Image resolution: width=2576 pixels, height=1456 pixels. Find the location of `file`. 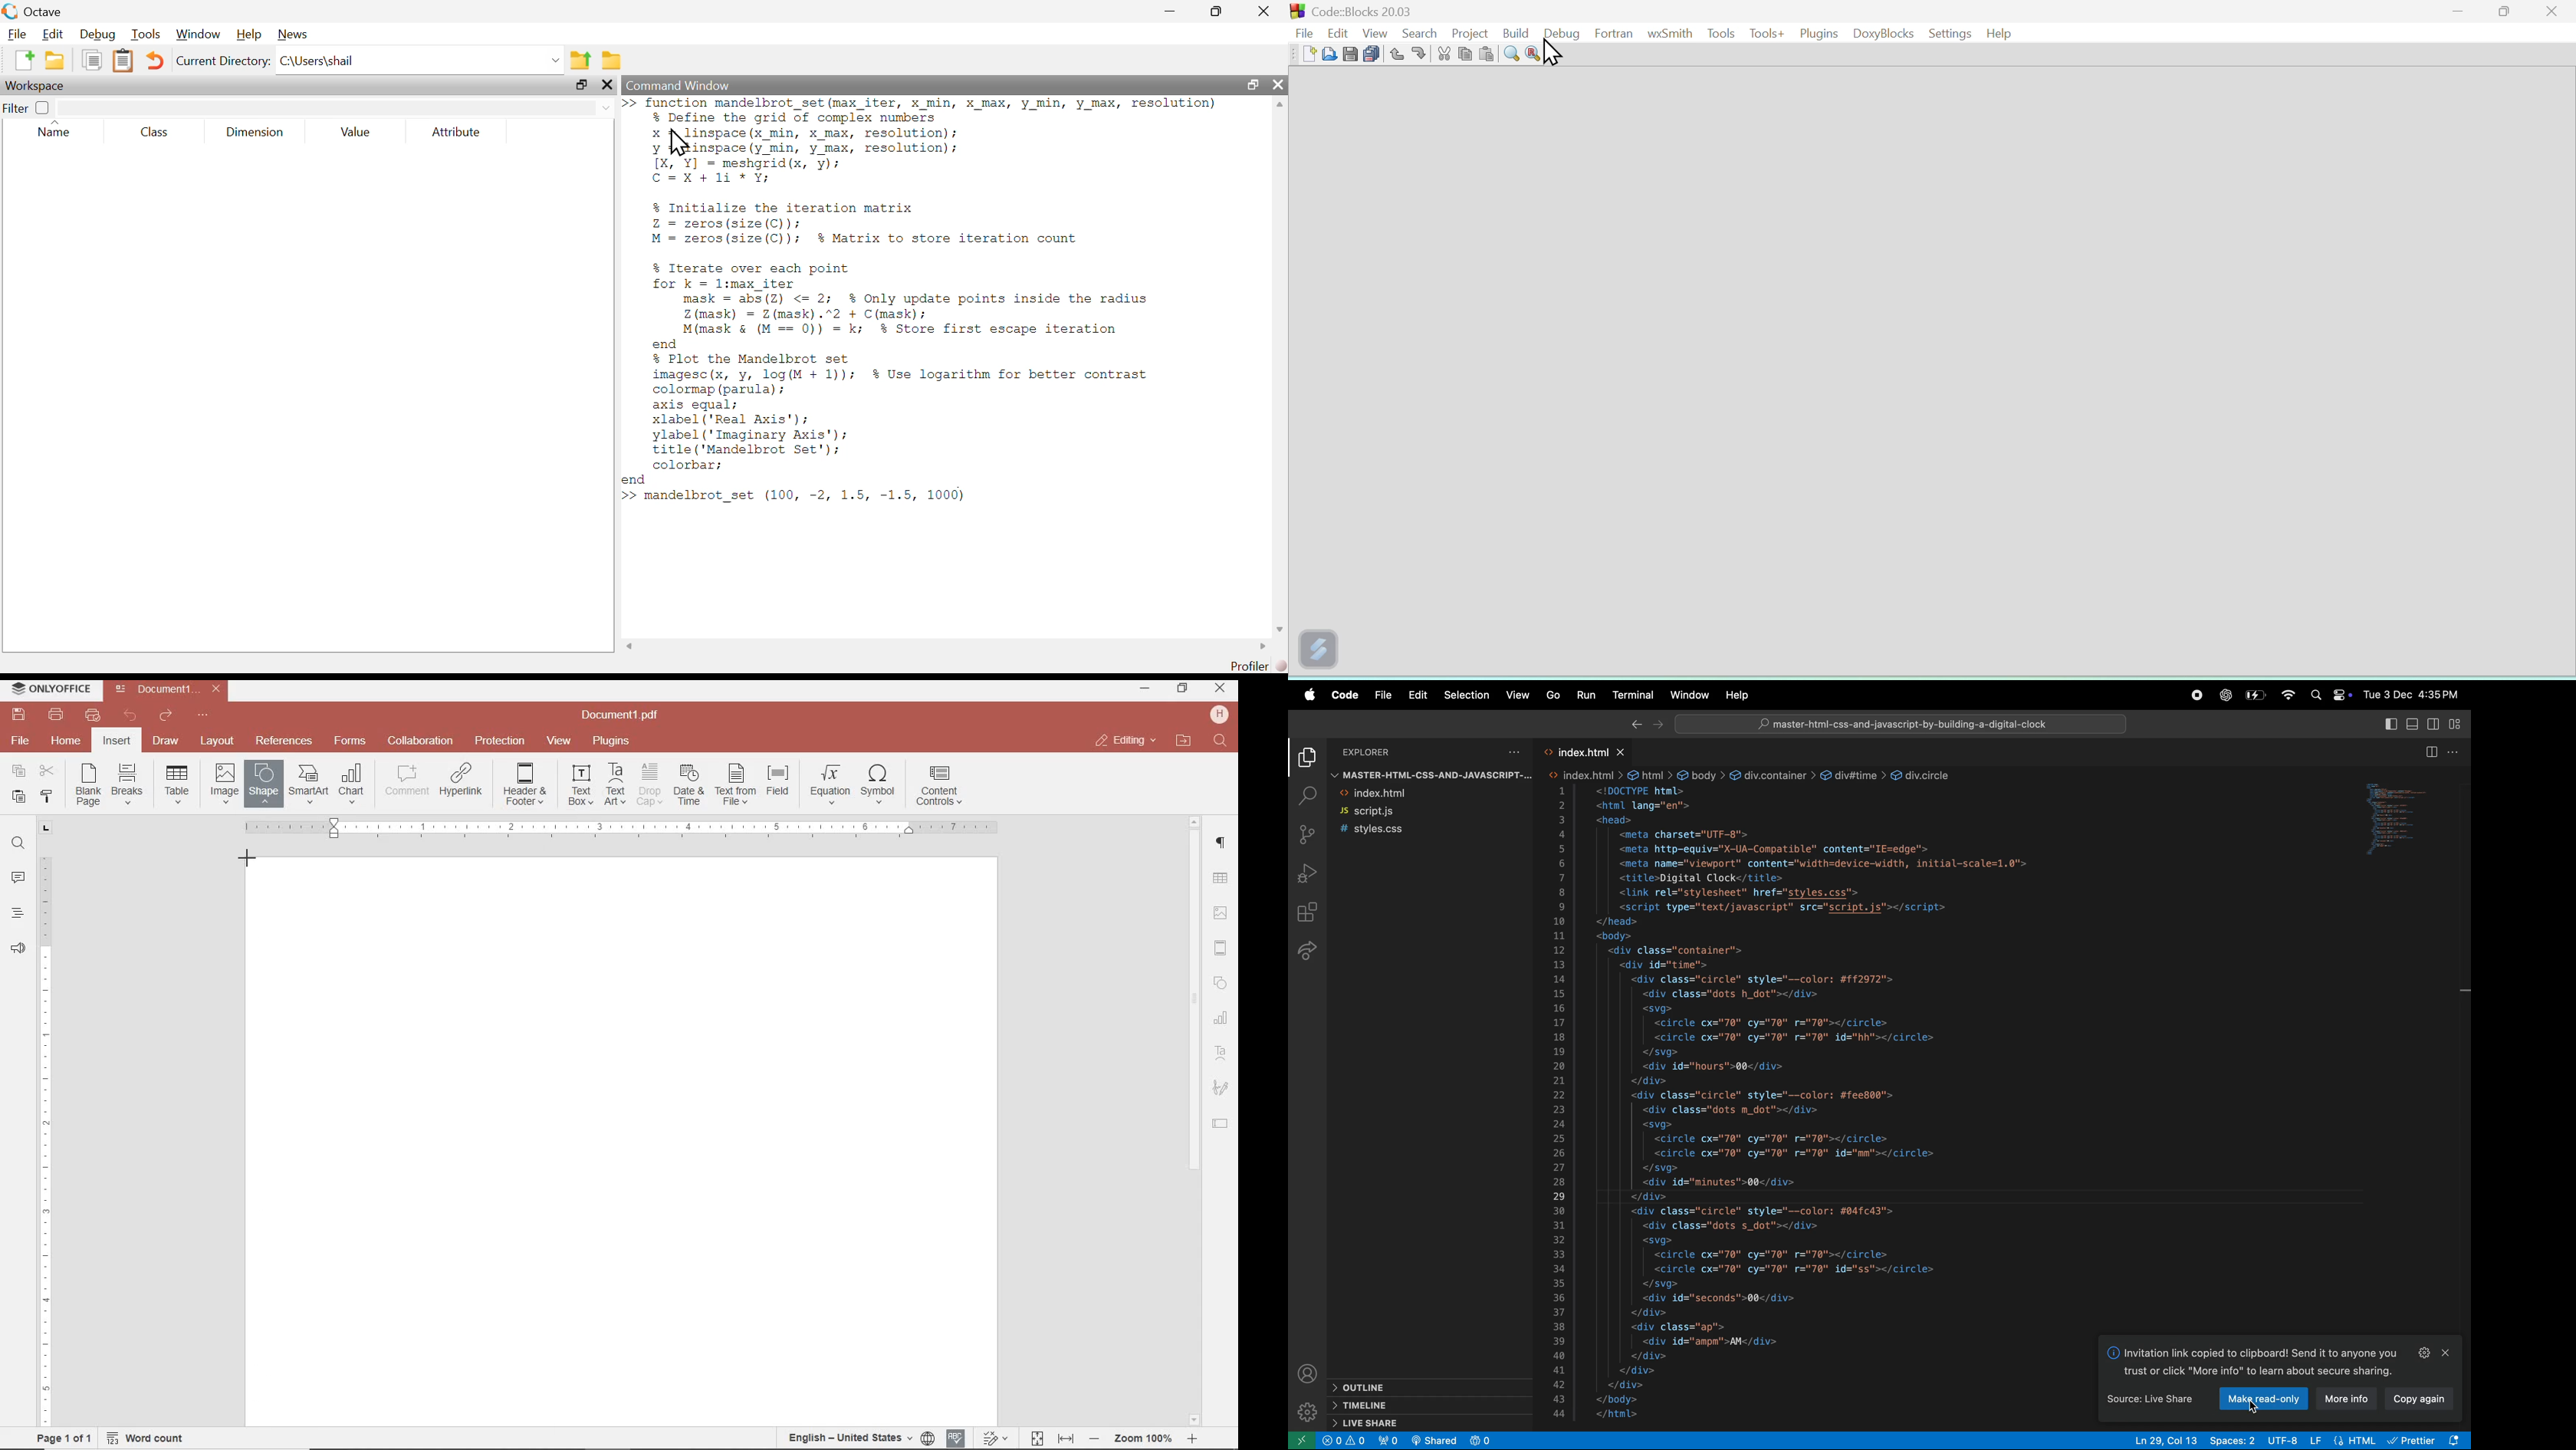

file is located at coordinates (1381, 694).